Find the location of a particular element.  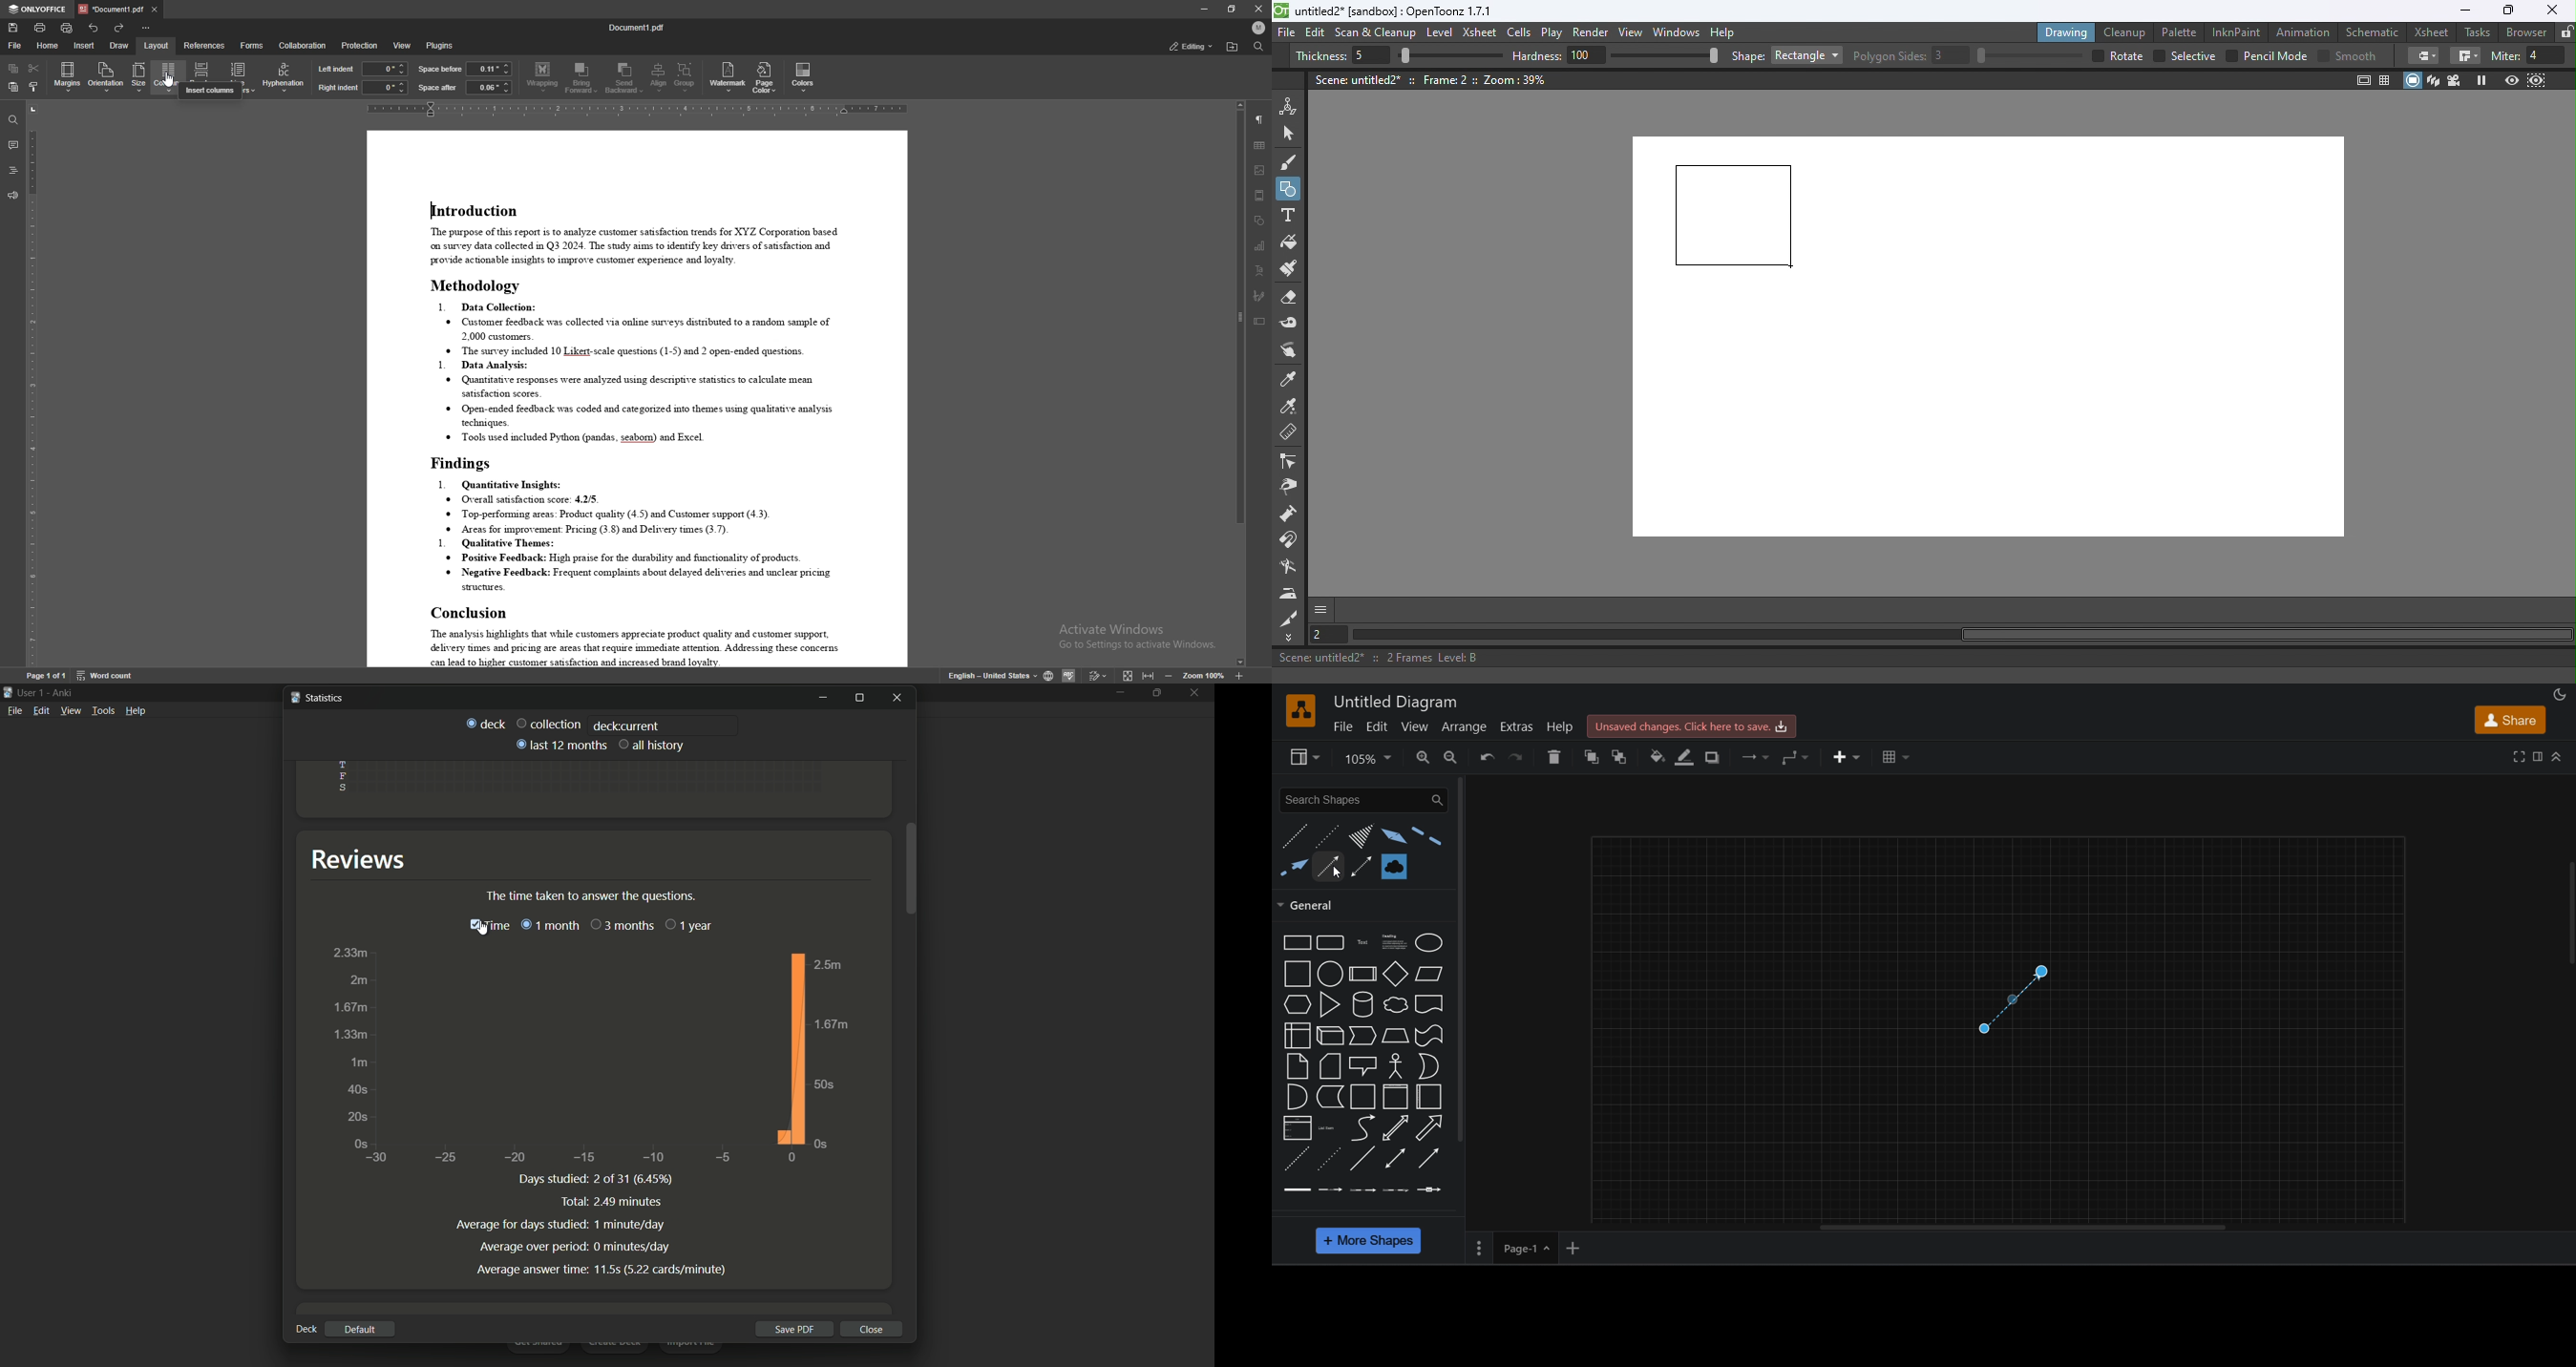

close tab is located at coordinates (156, 9).